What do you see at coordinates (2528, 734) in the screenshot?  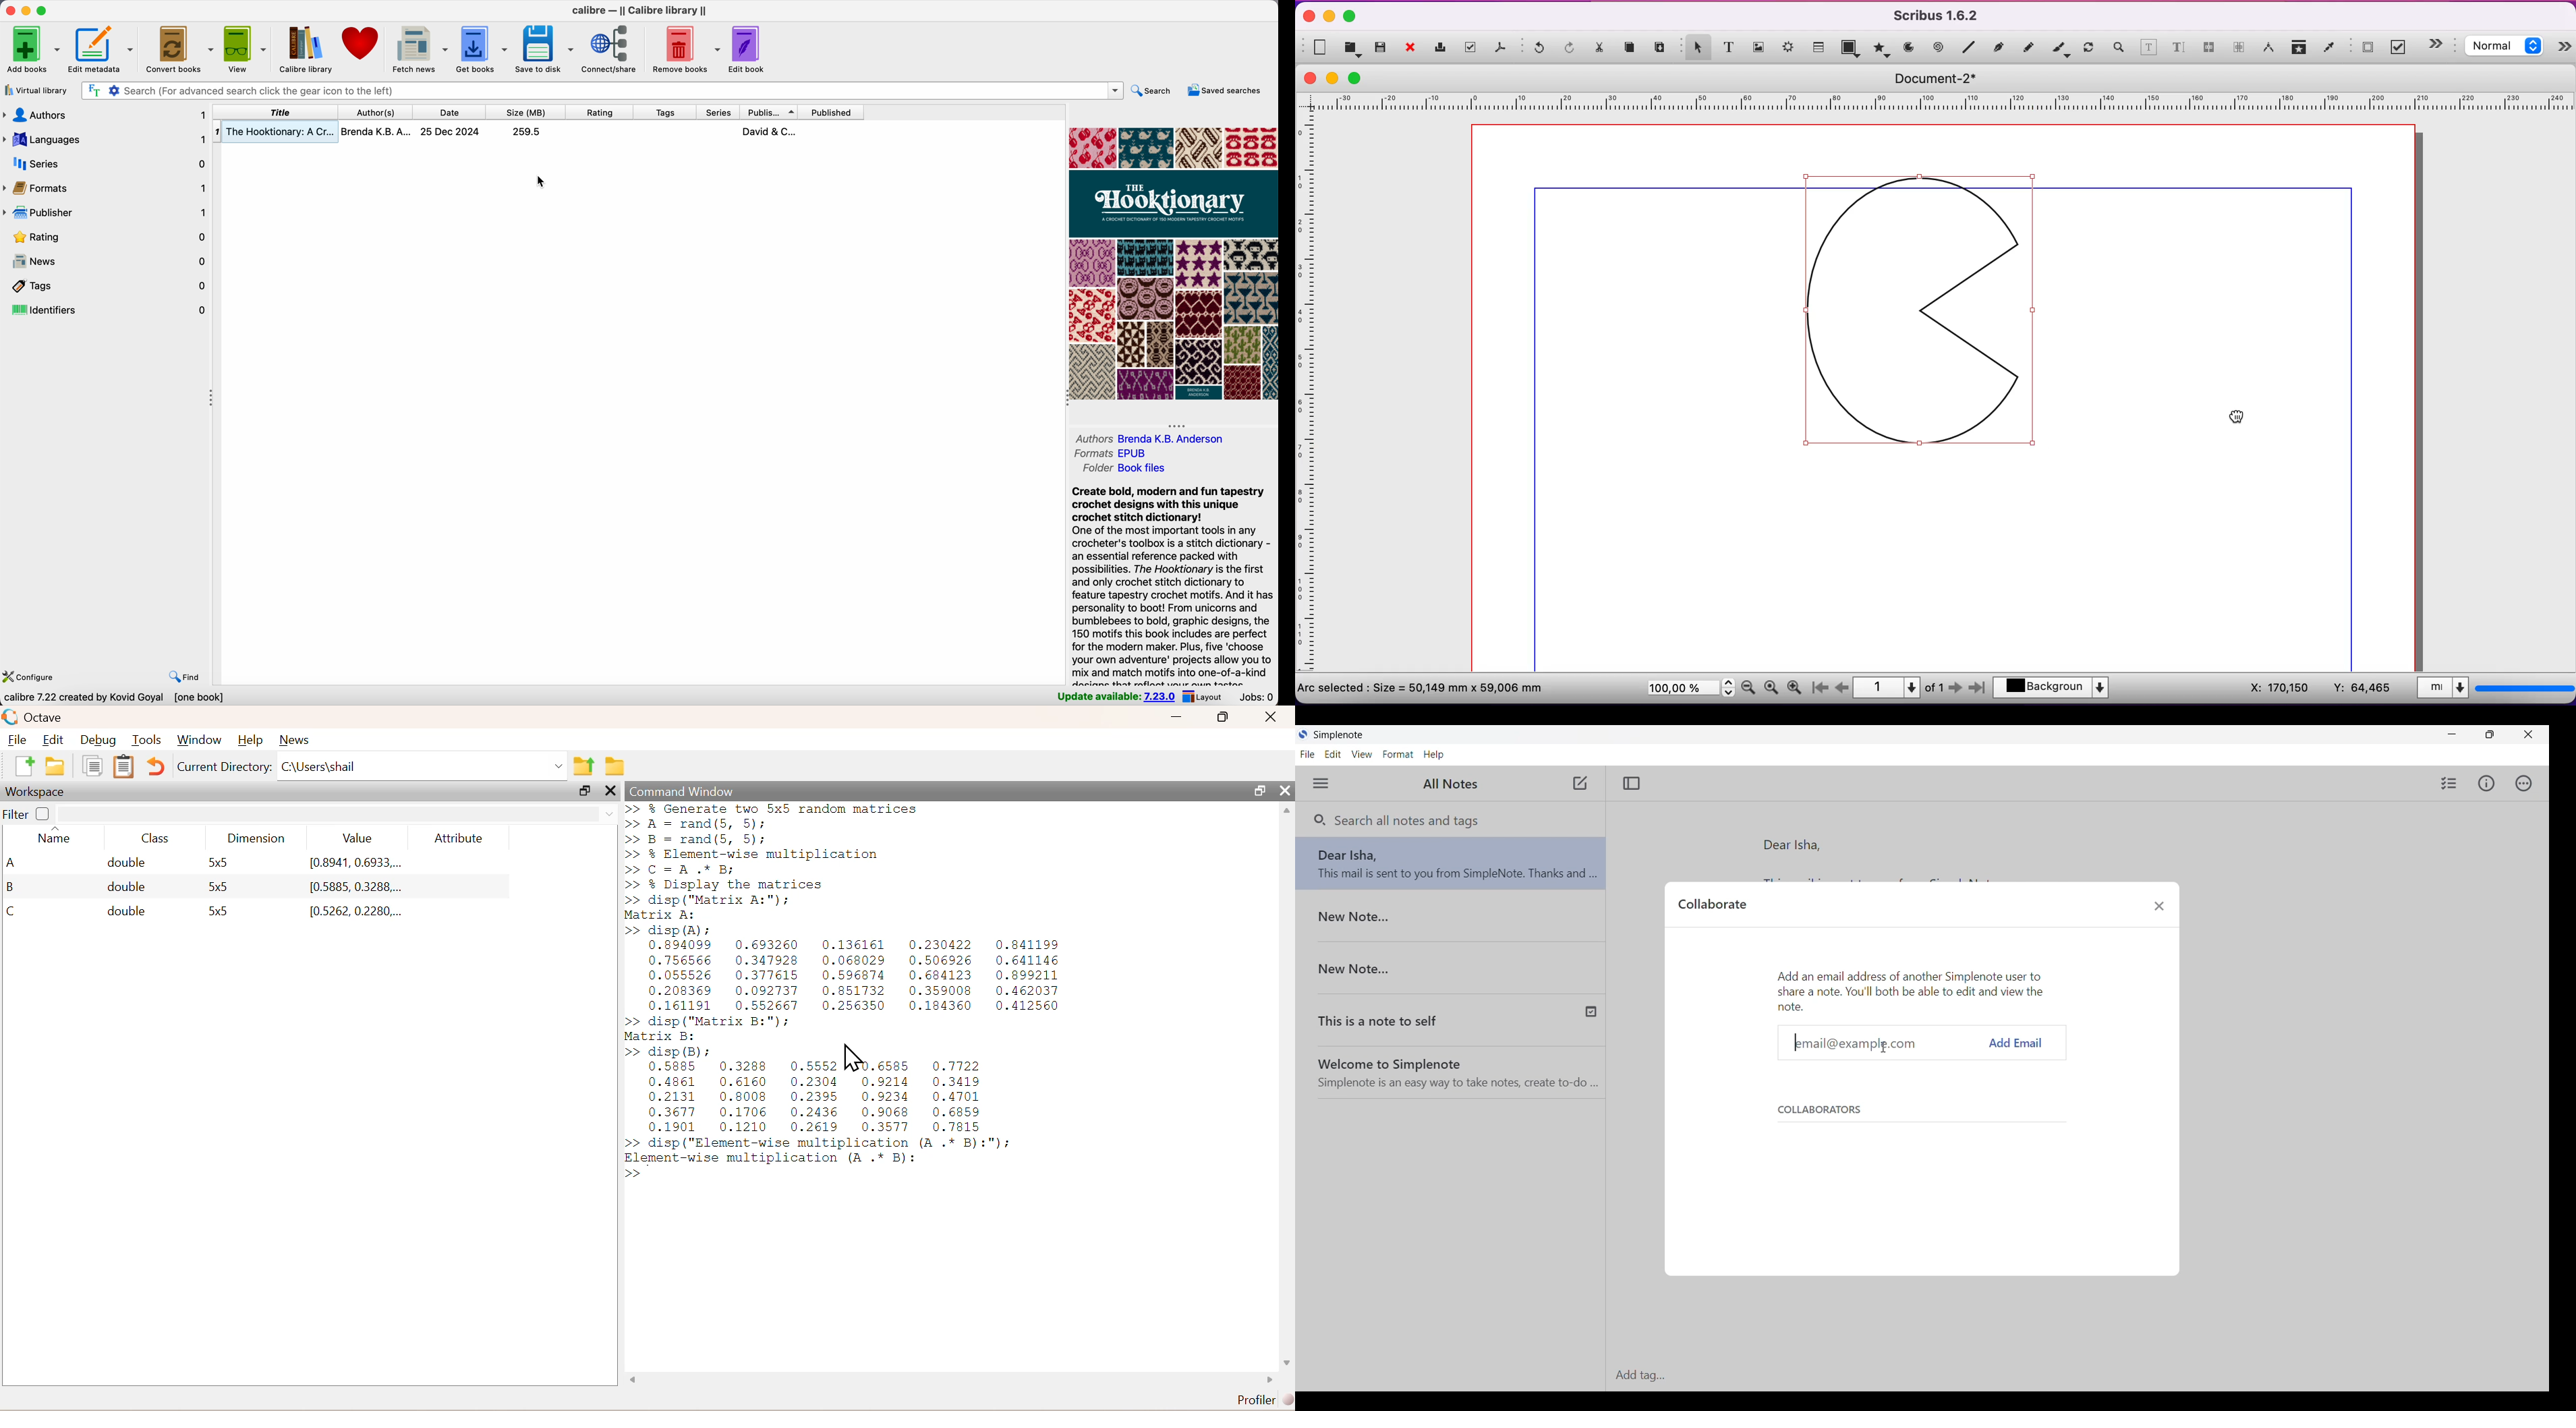 I see `Close` at bounding box center [2528, 734].